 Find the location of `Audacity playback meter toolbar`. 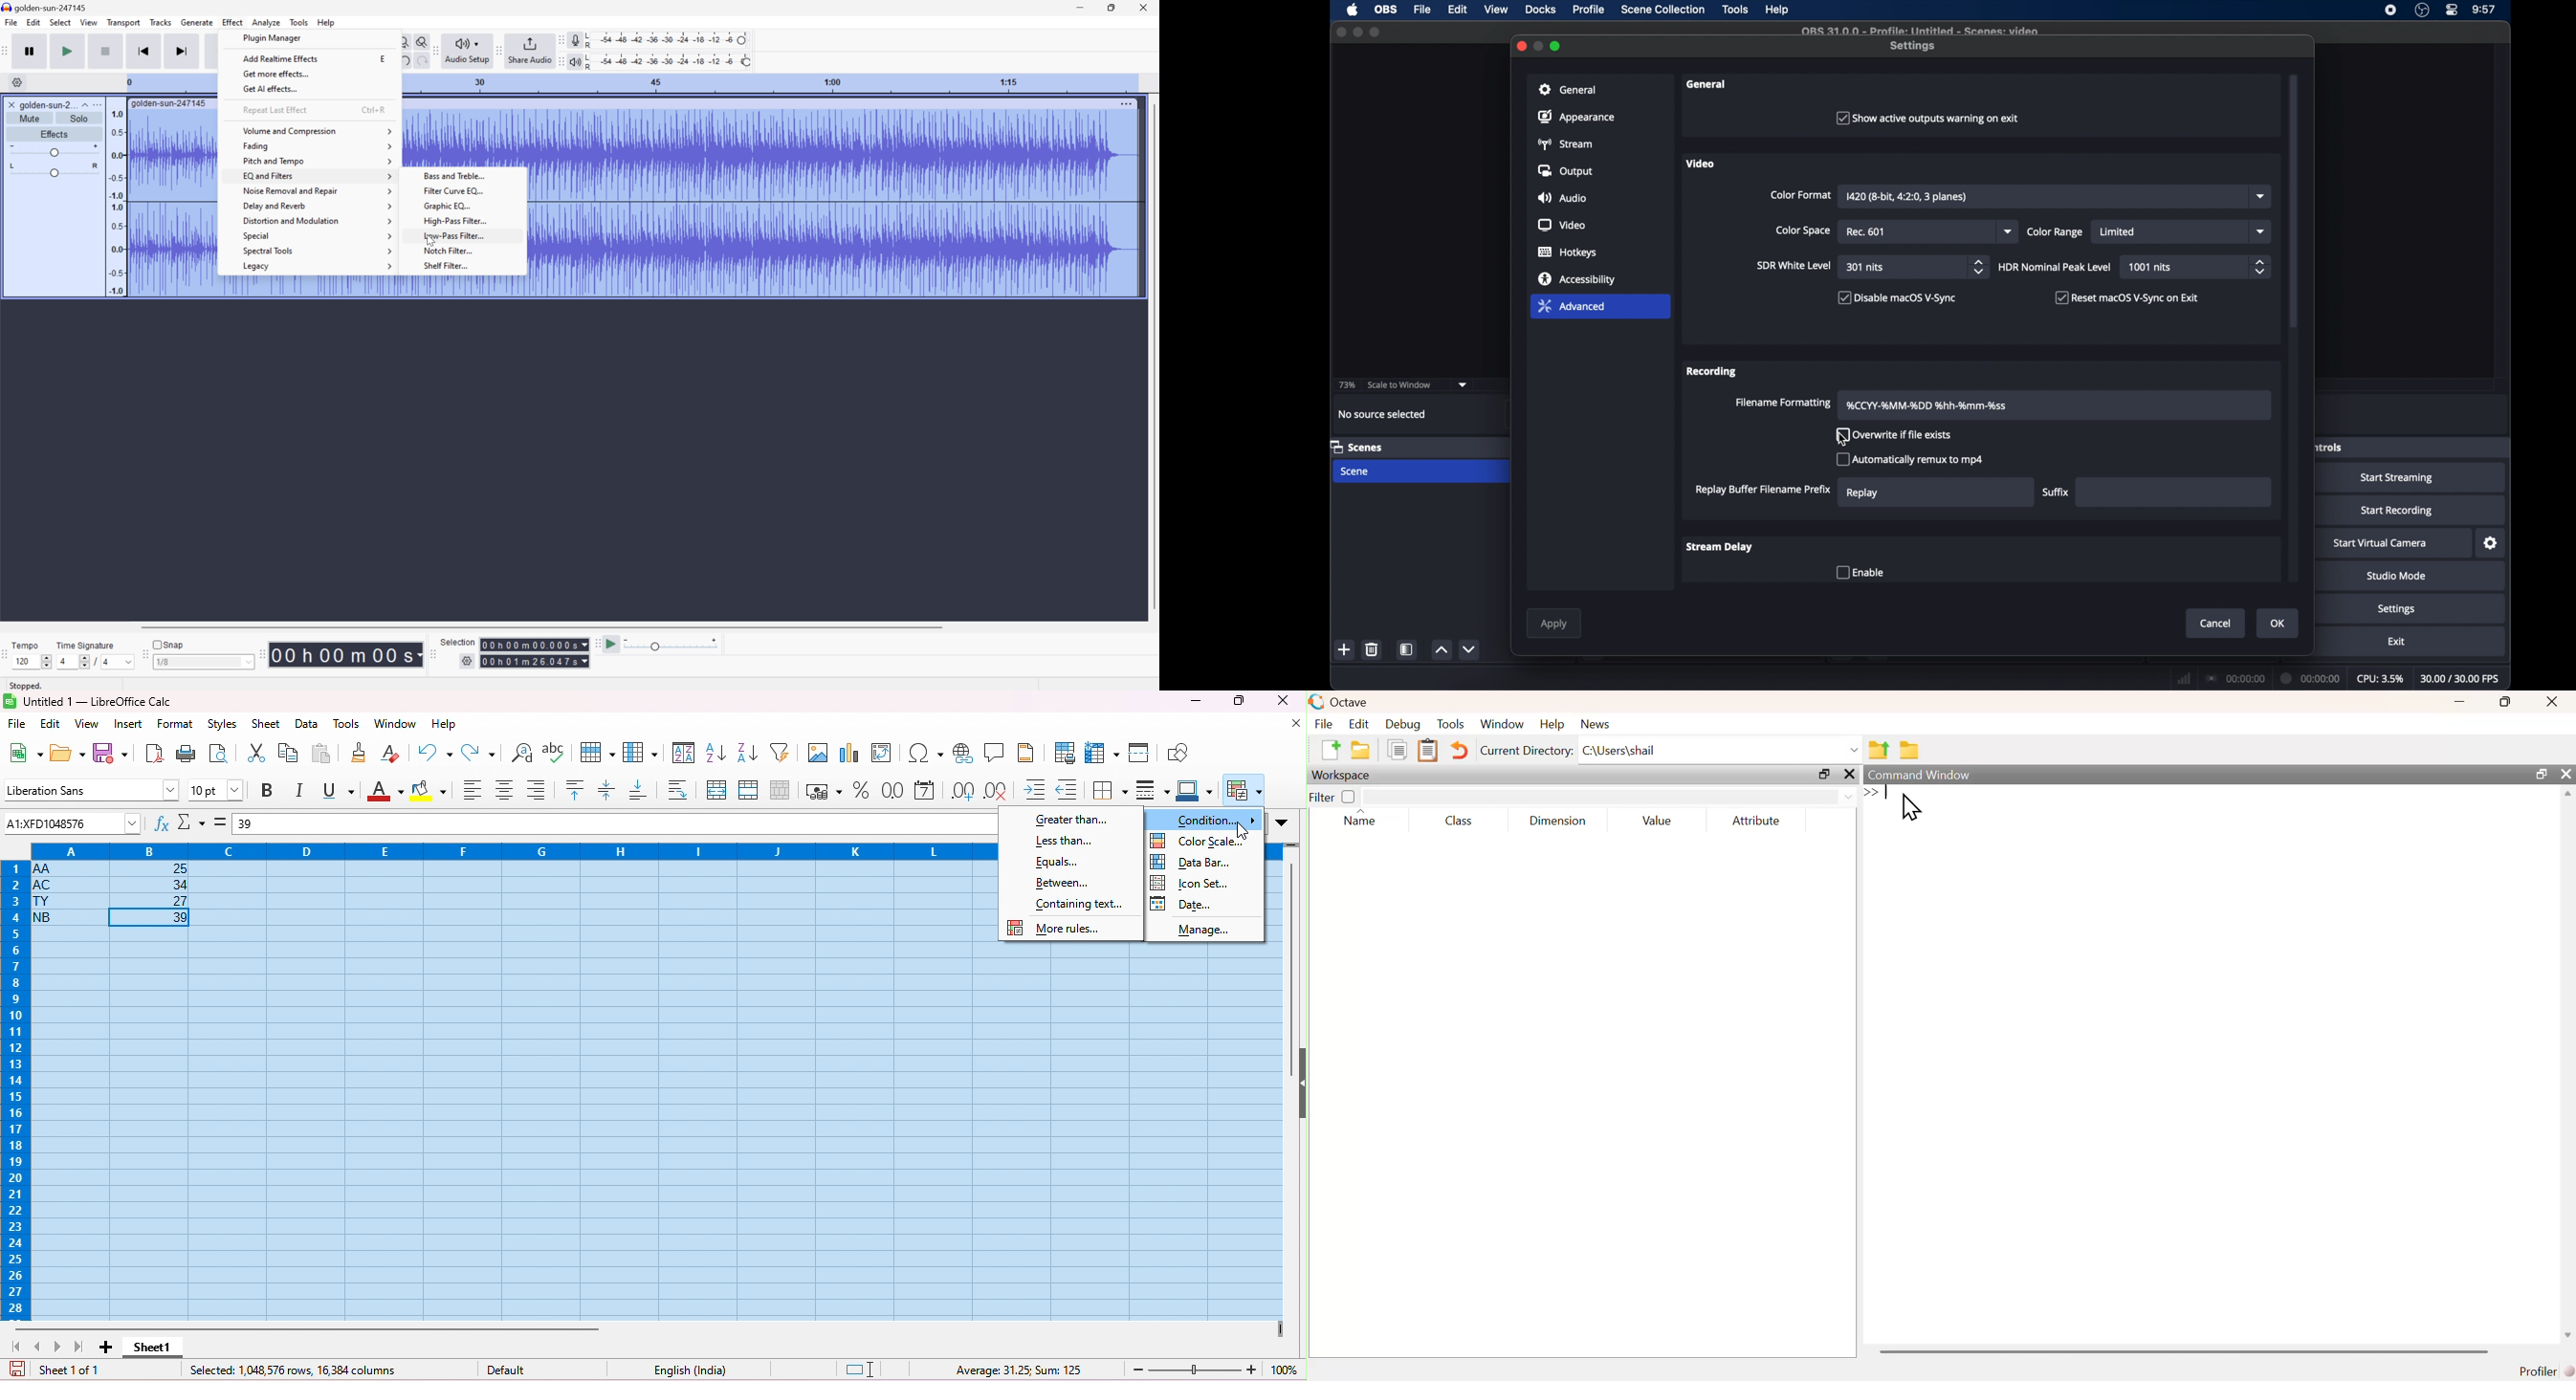

Audacity playback meter toolbar is located at coordinates (559, 63).